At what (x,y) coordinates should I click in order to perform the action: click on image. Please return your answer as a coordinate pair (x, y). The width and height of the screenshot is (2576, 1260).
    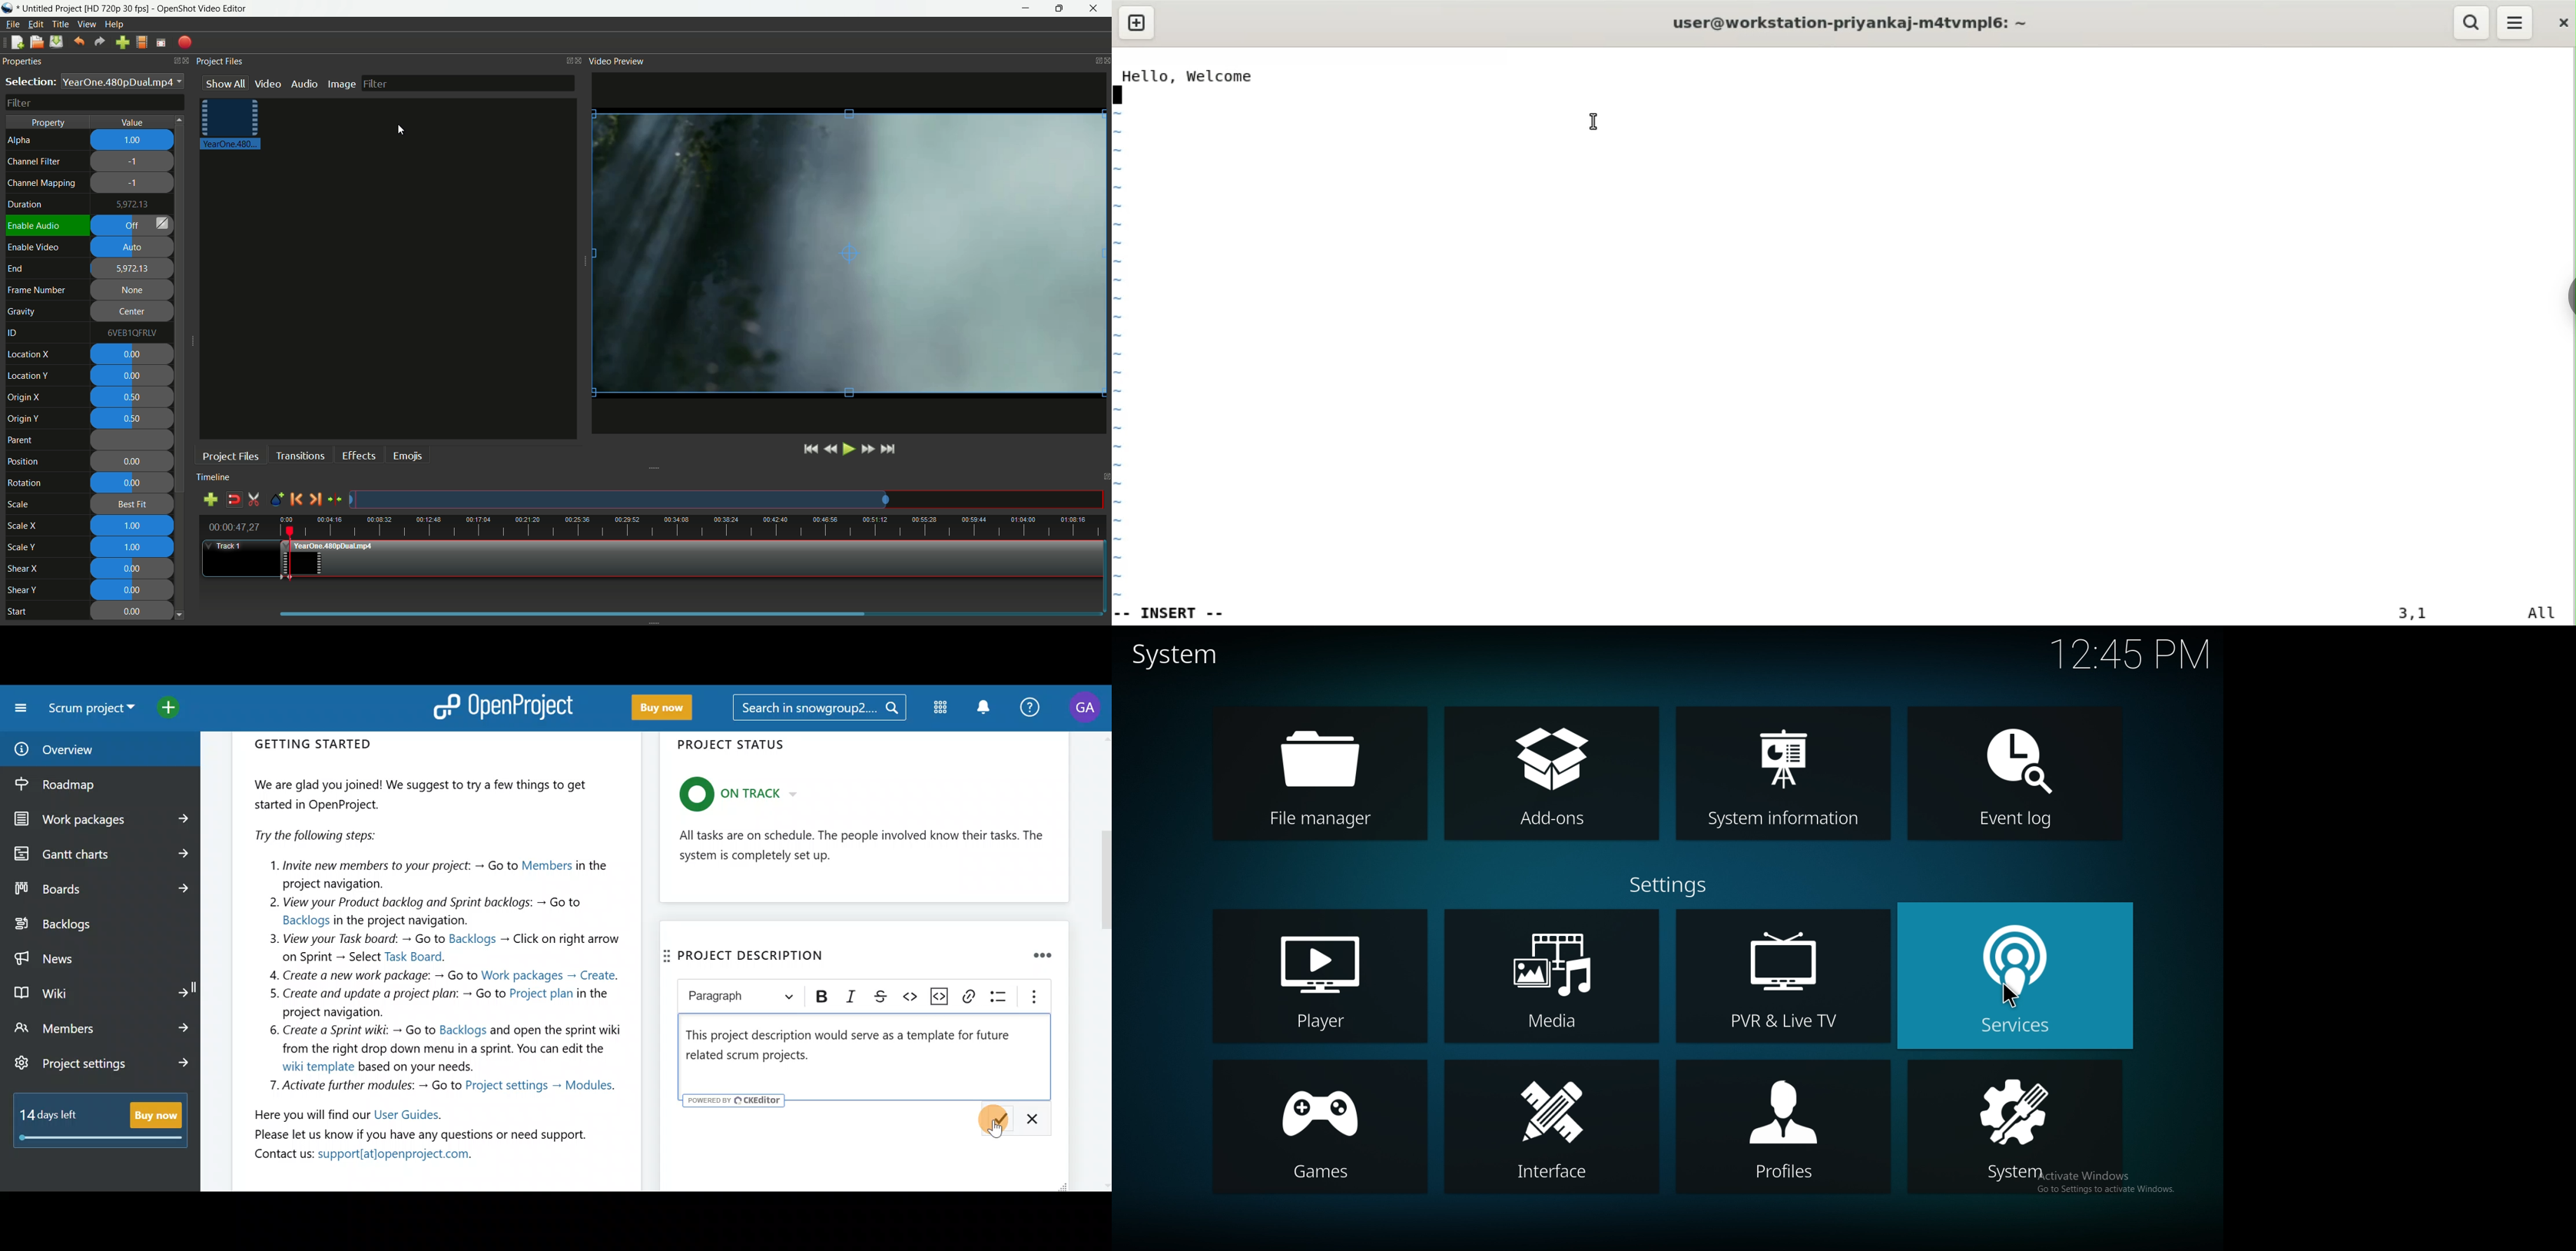
    Looking at the image, I should click on (342, 83).